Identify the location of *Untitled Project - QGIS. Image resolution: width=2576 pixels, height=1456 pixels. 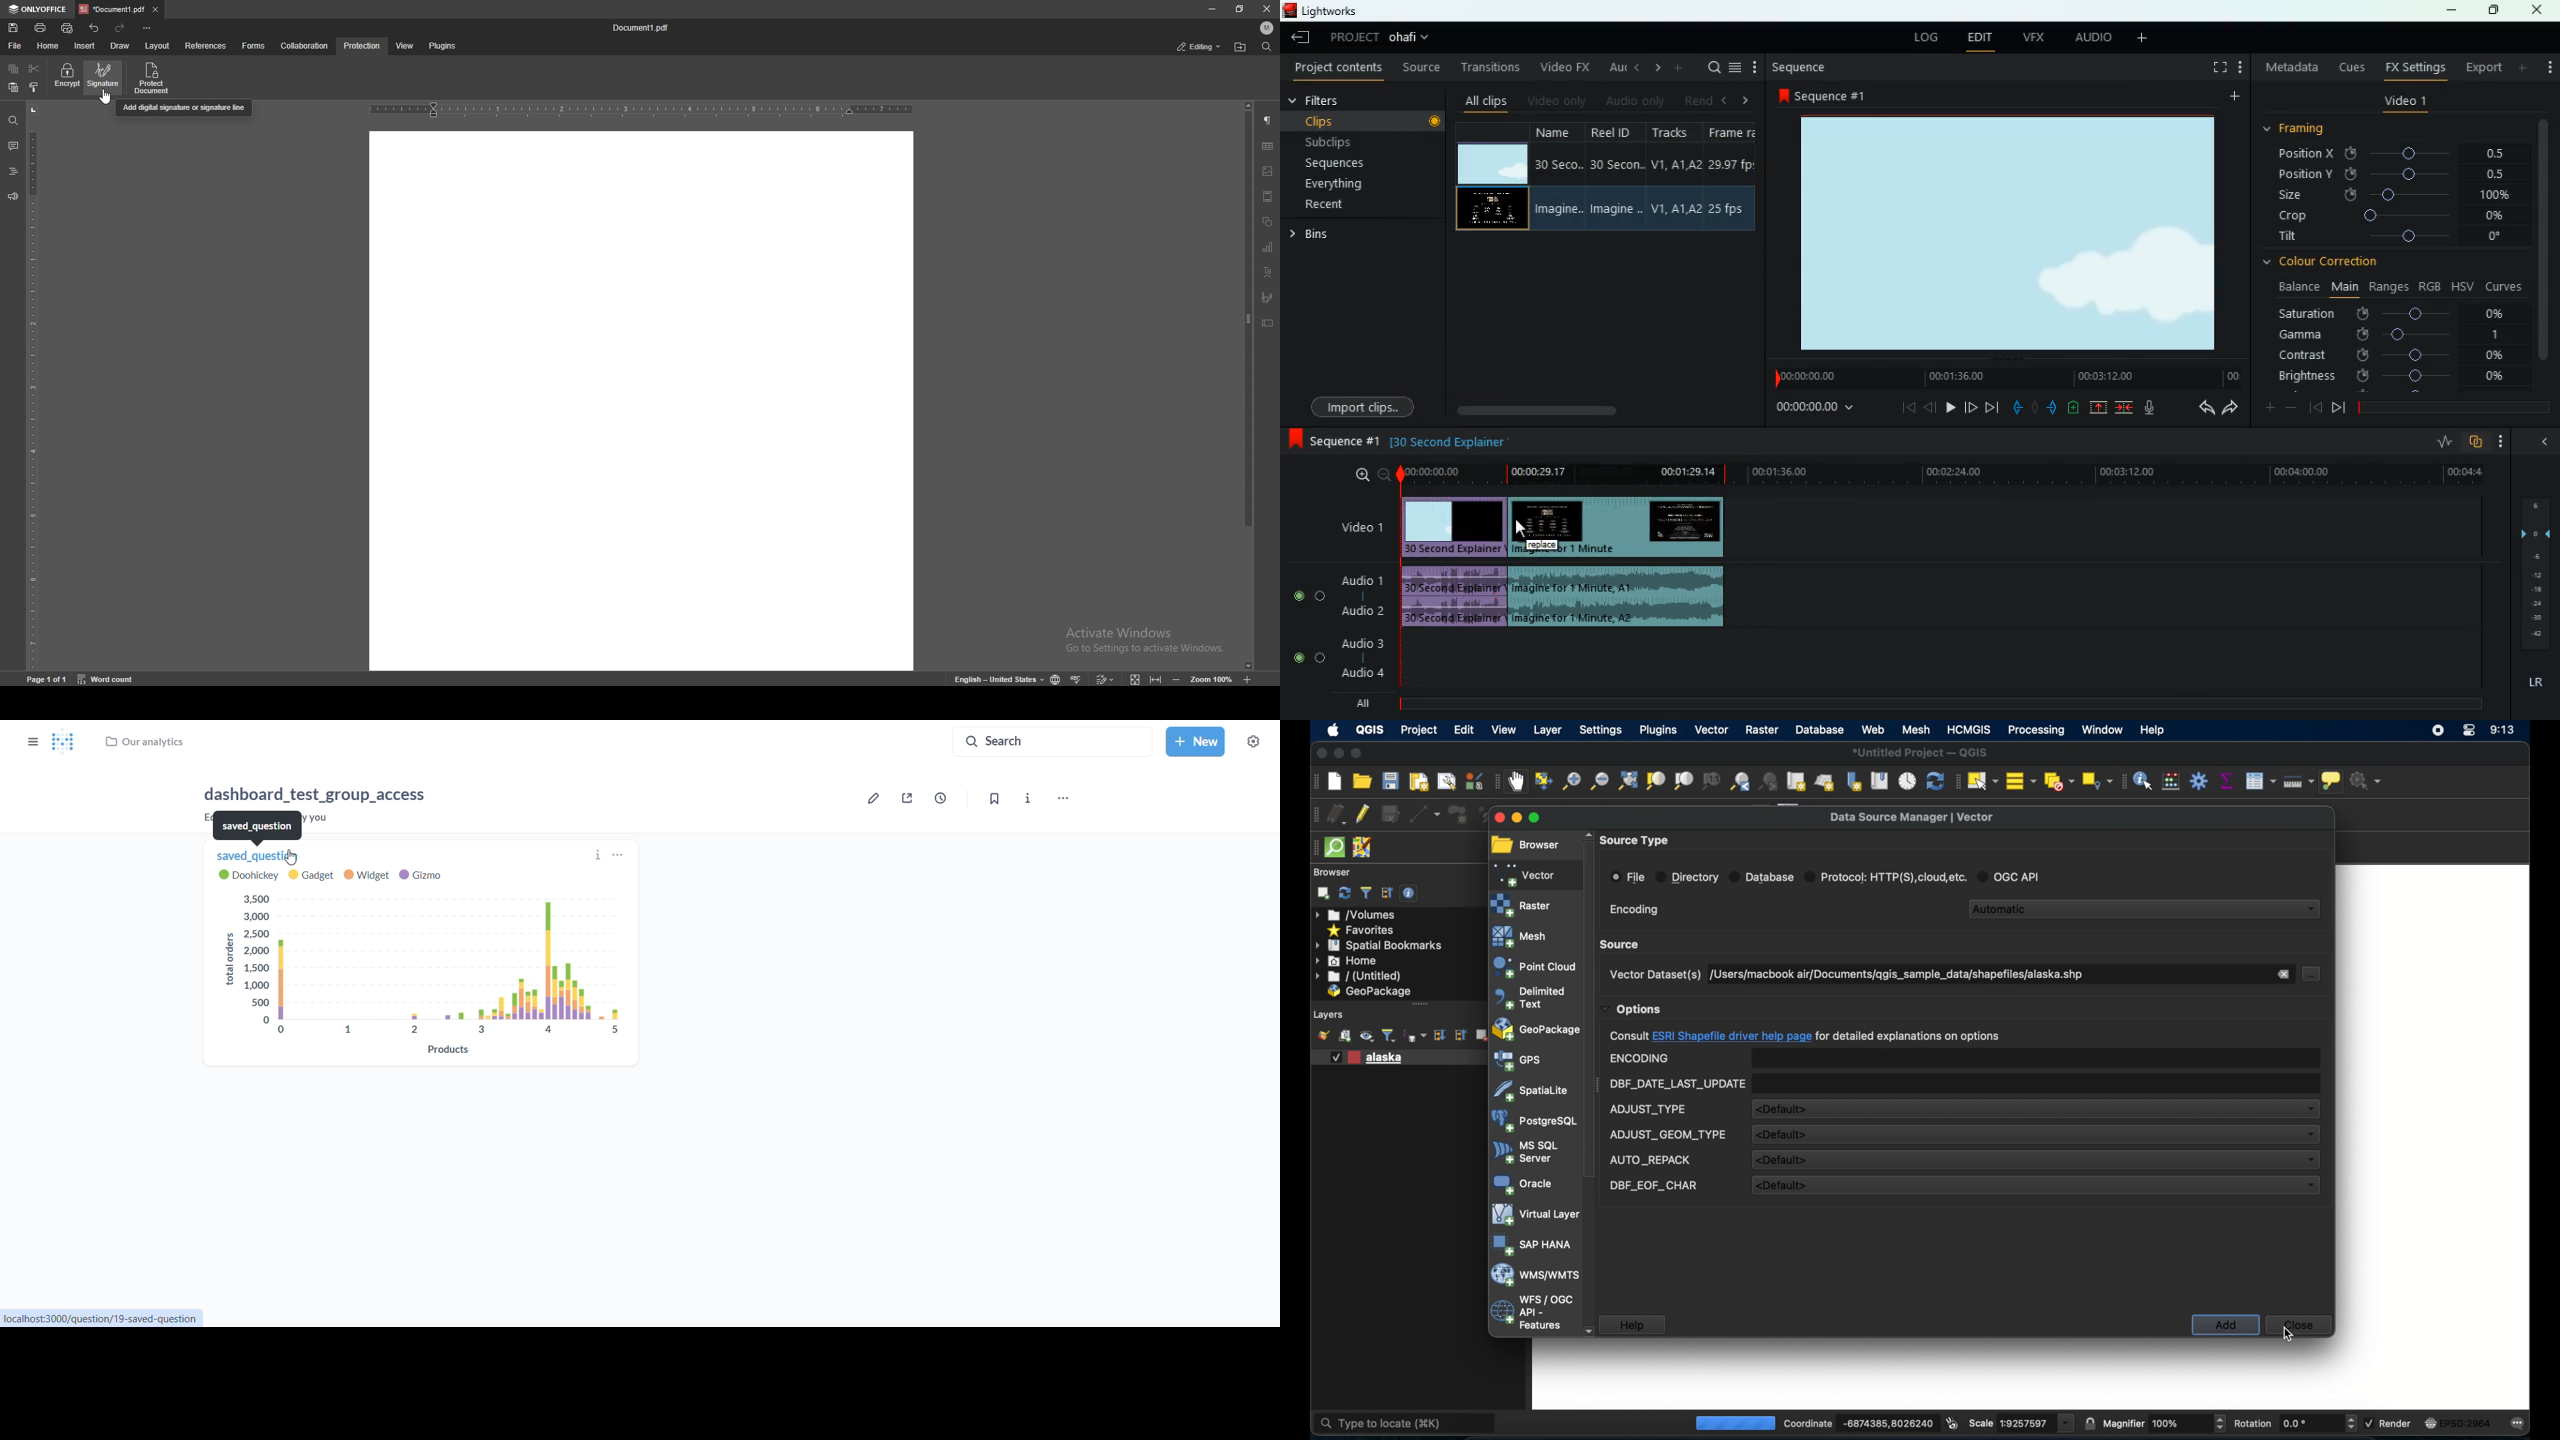
(1922, 751).